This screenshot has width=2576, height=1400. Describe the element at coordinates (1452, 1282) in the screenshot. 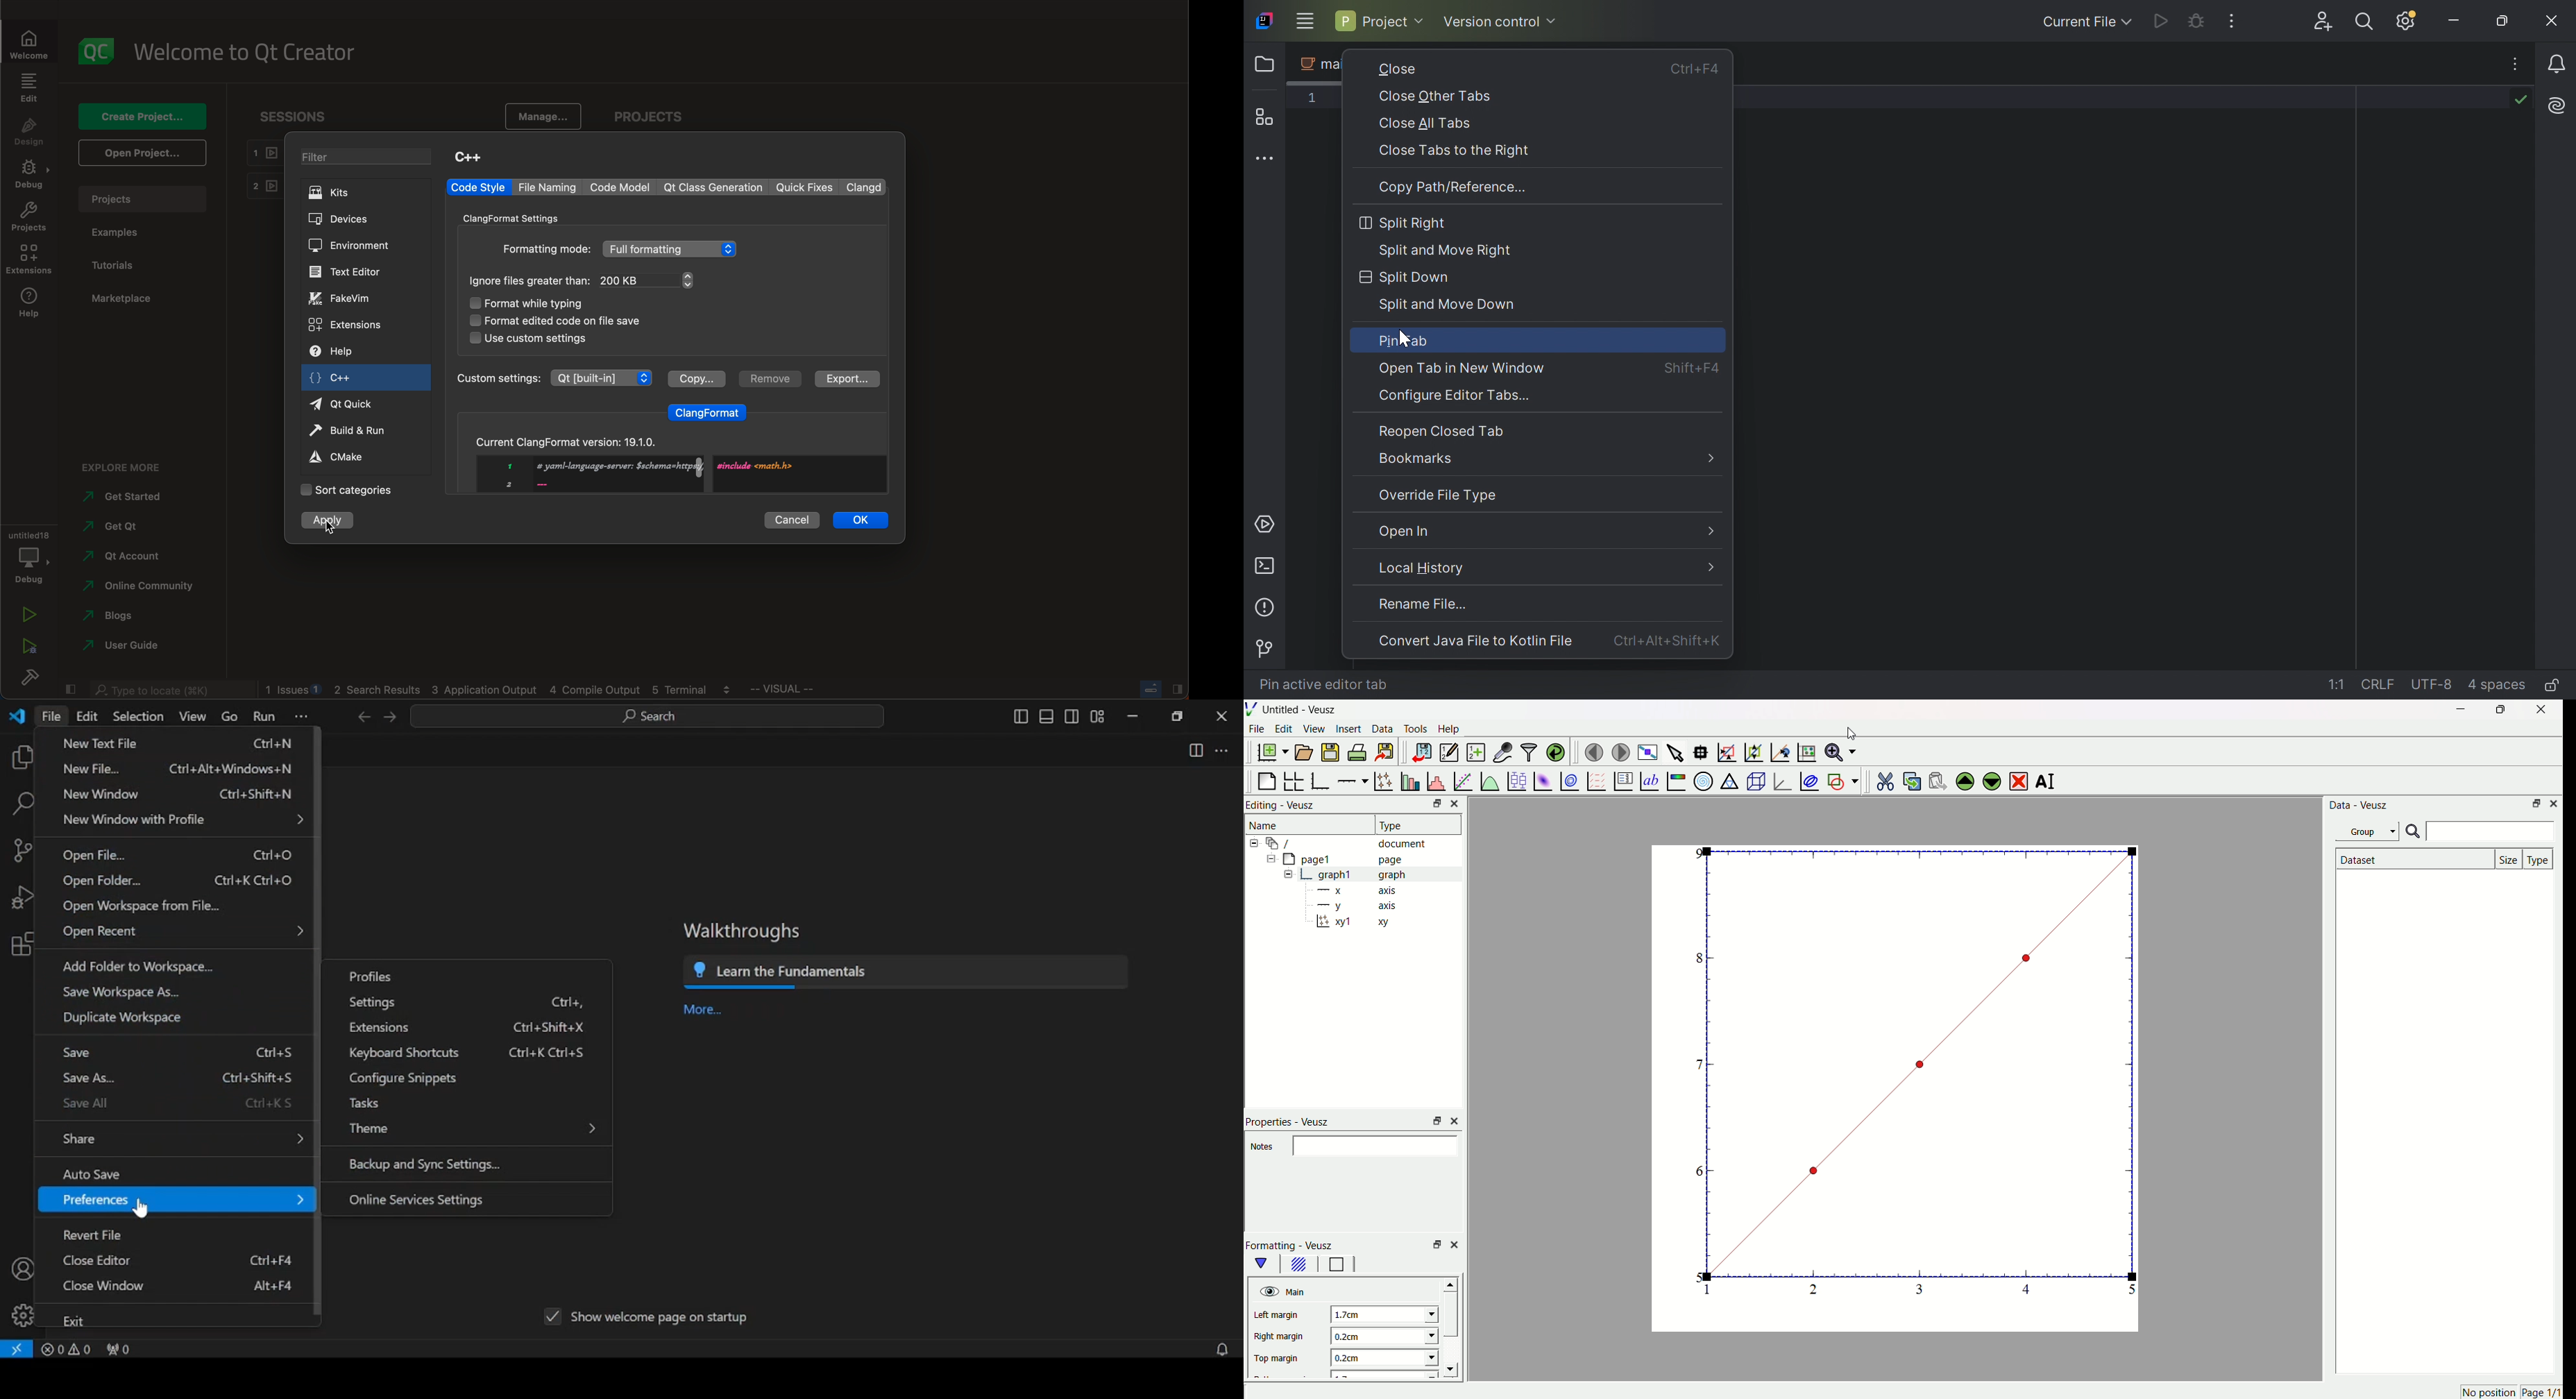

I see `move up` at that location.